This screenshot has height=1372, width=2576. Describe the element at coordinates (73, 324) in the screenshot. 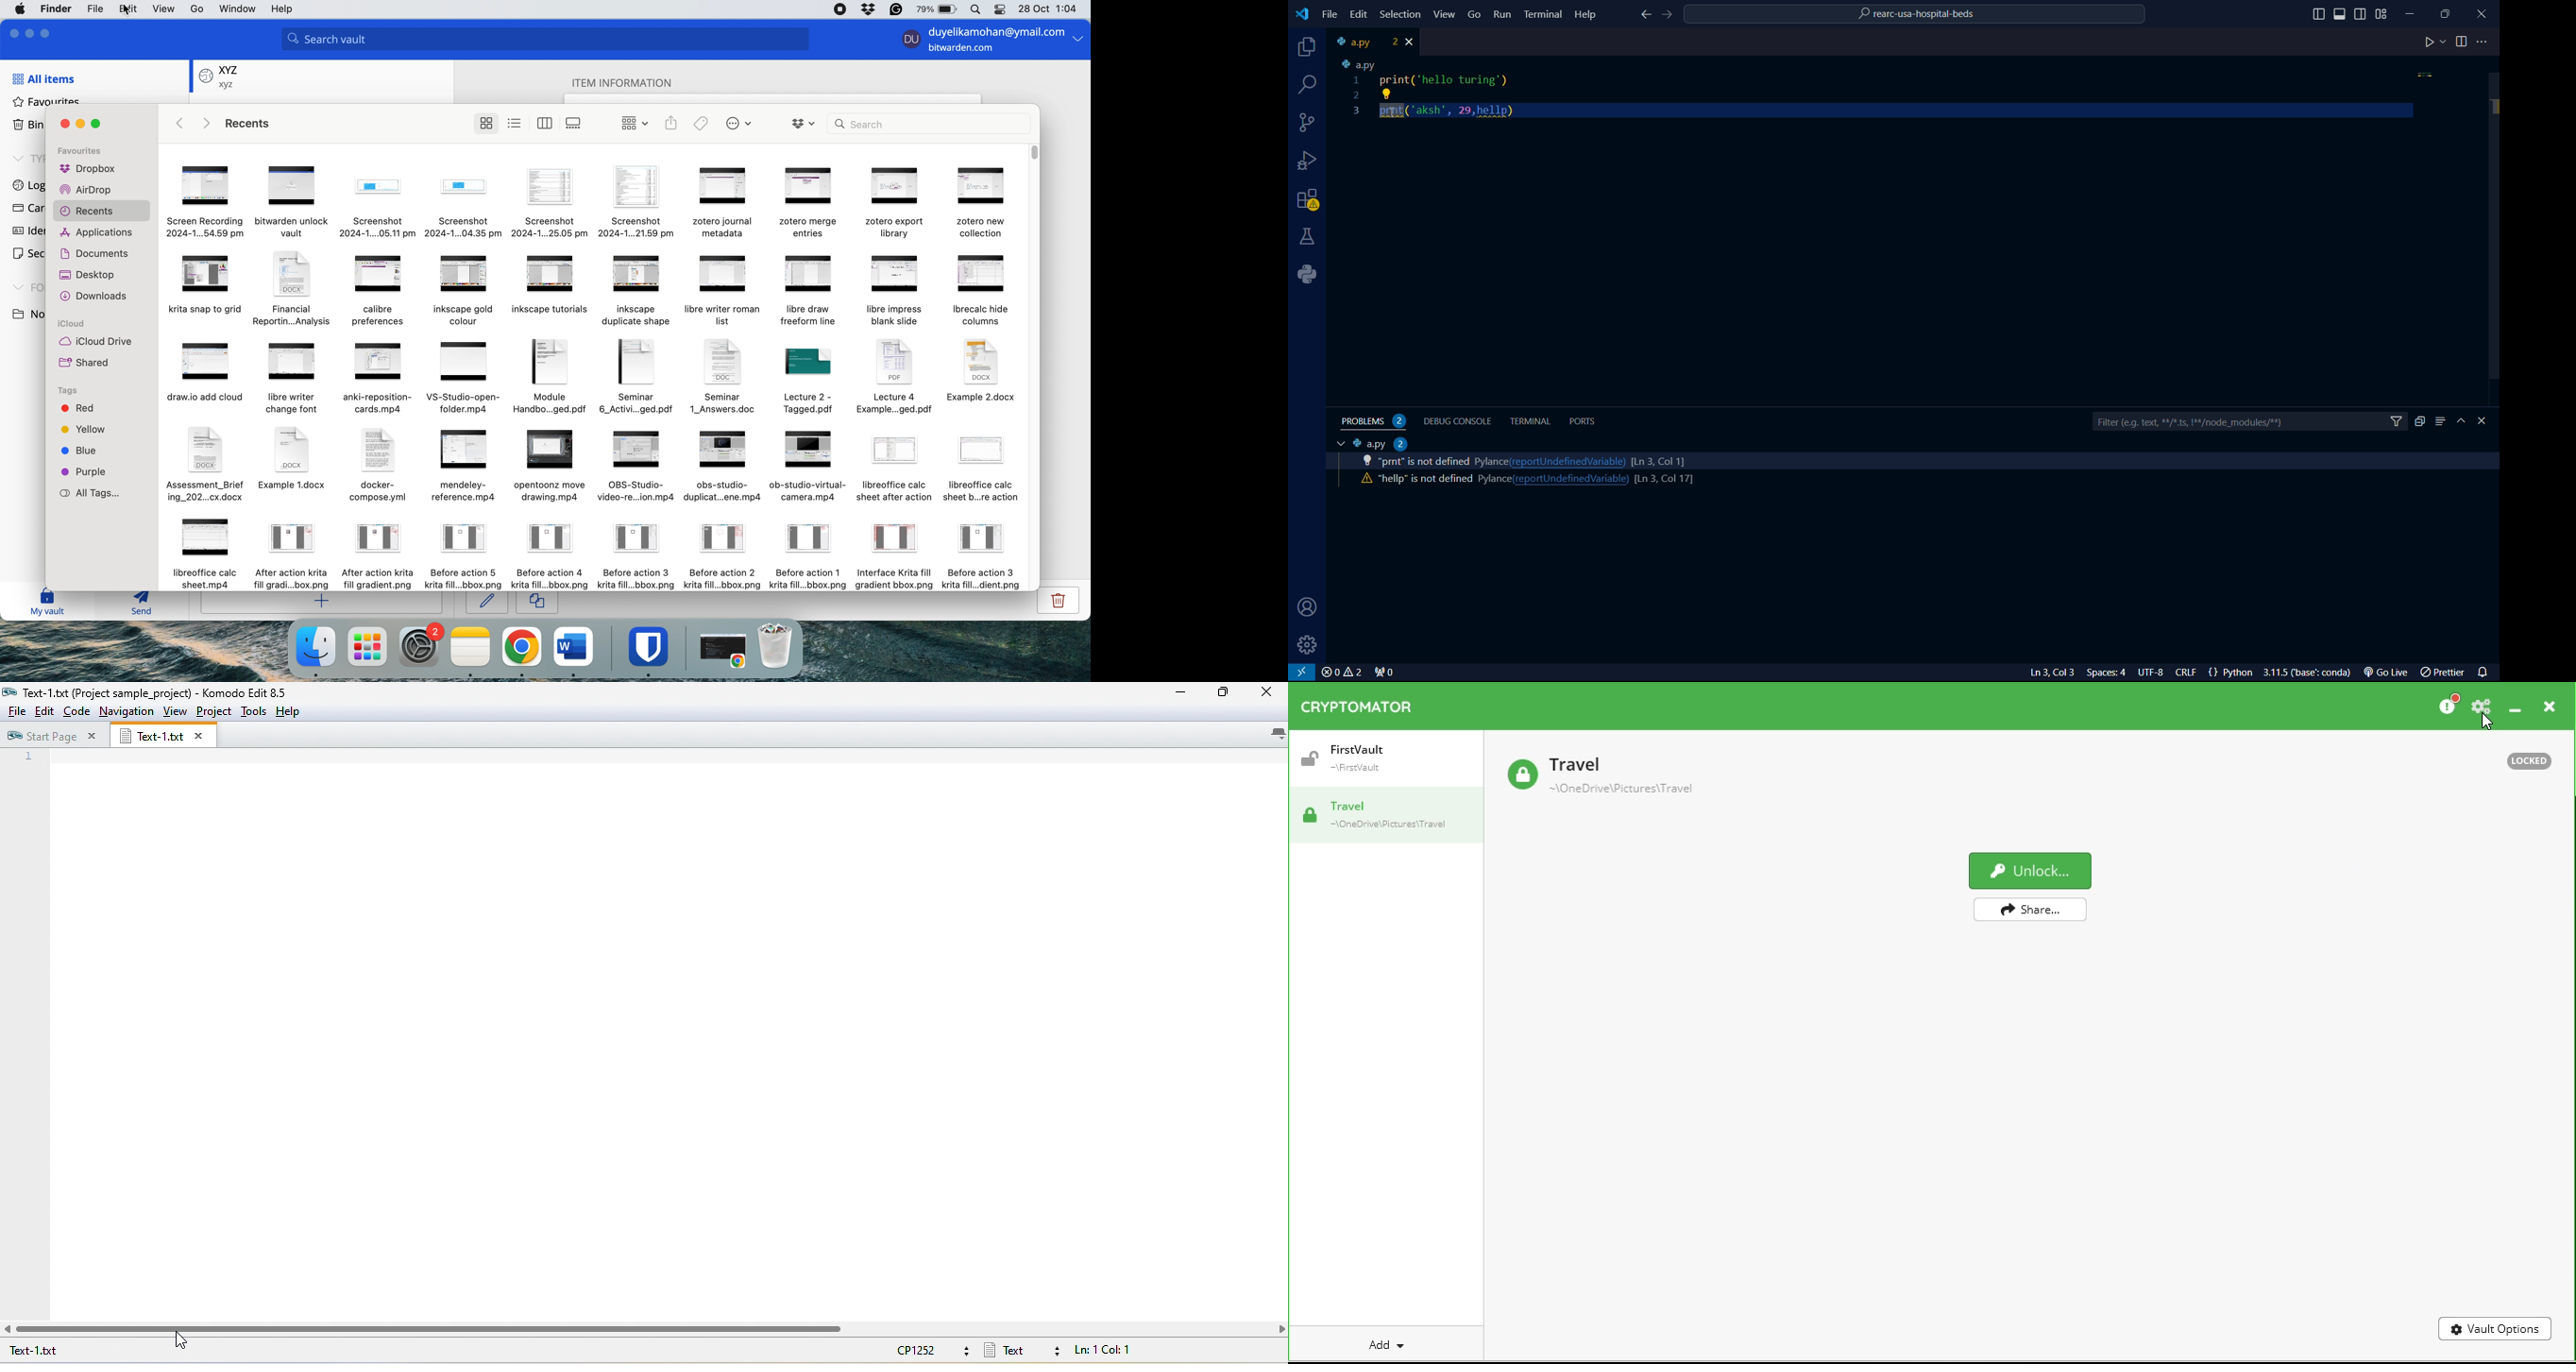

I see `icloud` at that location.